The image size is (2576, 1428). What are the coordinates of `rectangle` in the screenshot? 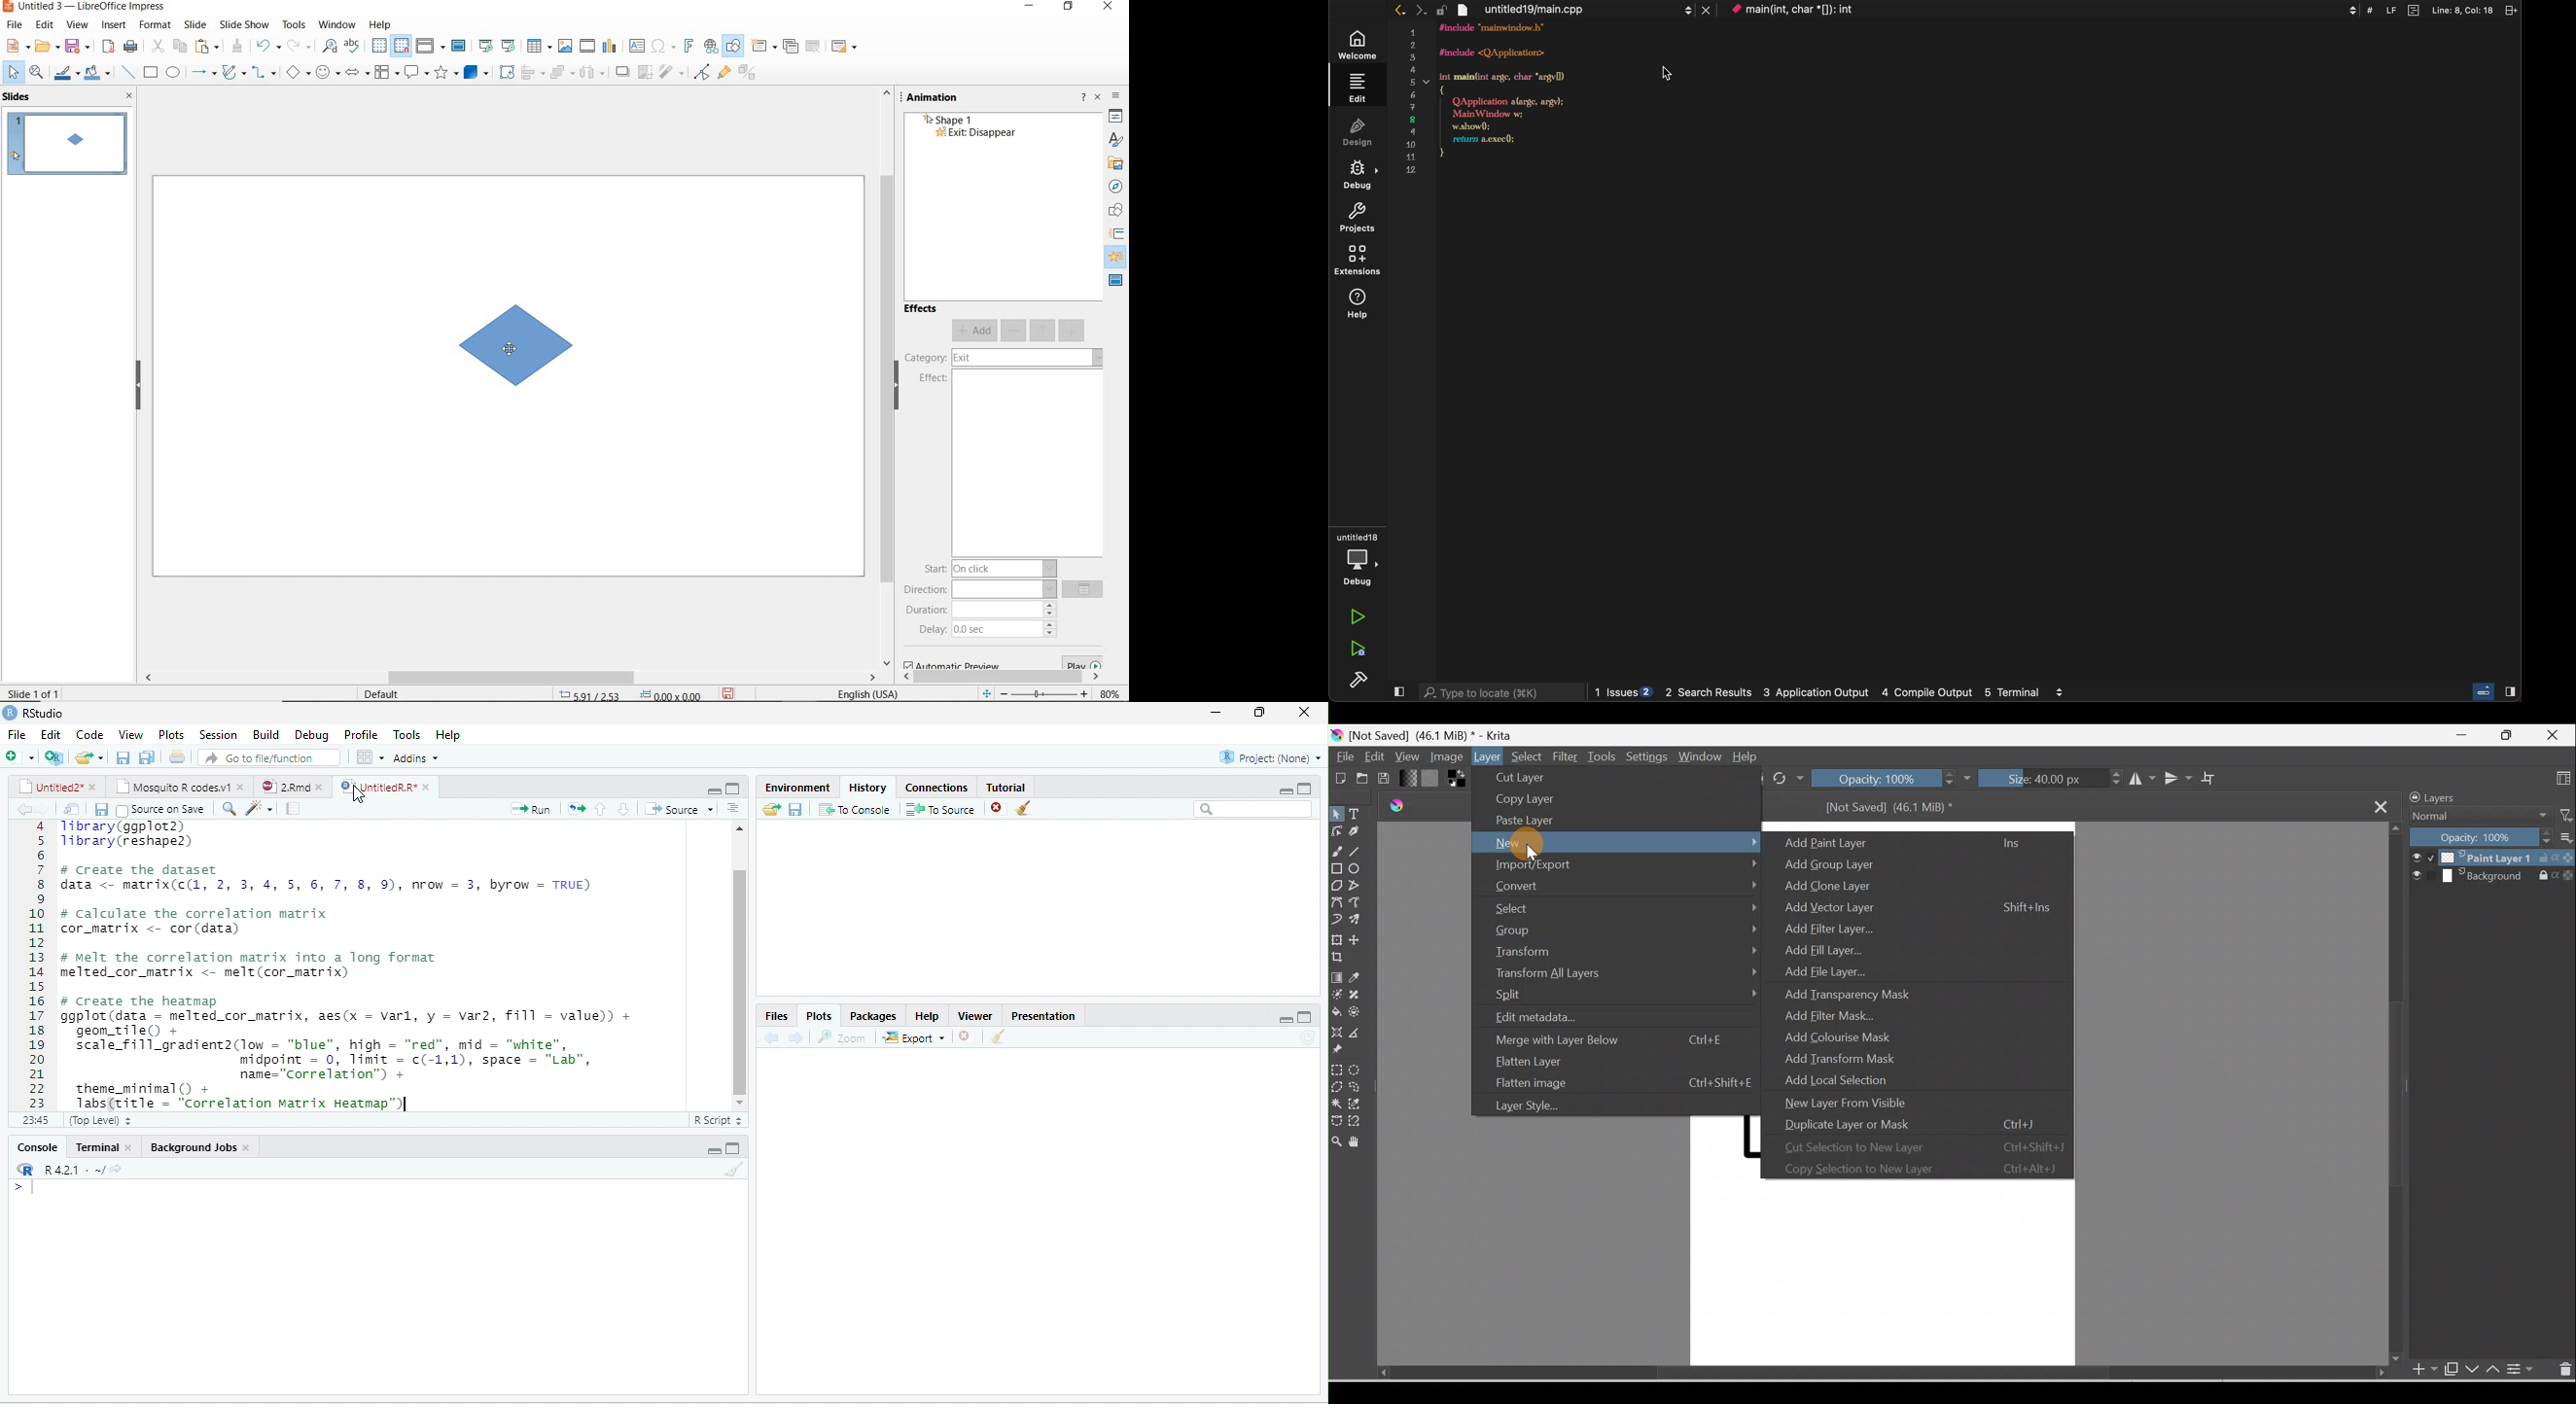 It's located at (151, 72).